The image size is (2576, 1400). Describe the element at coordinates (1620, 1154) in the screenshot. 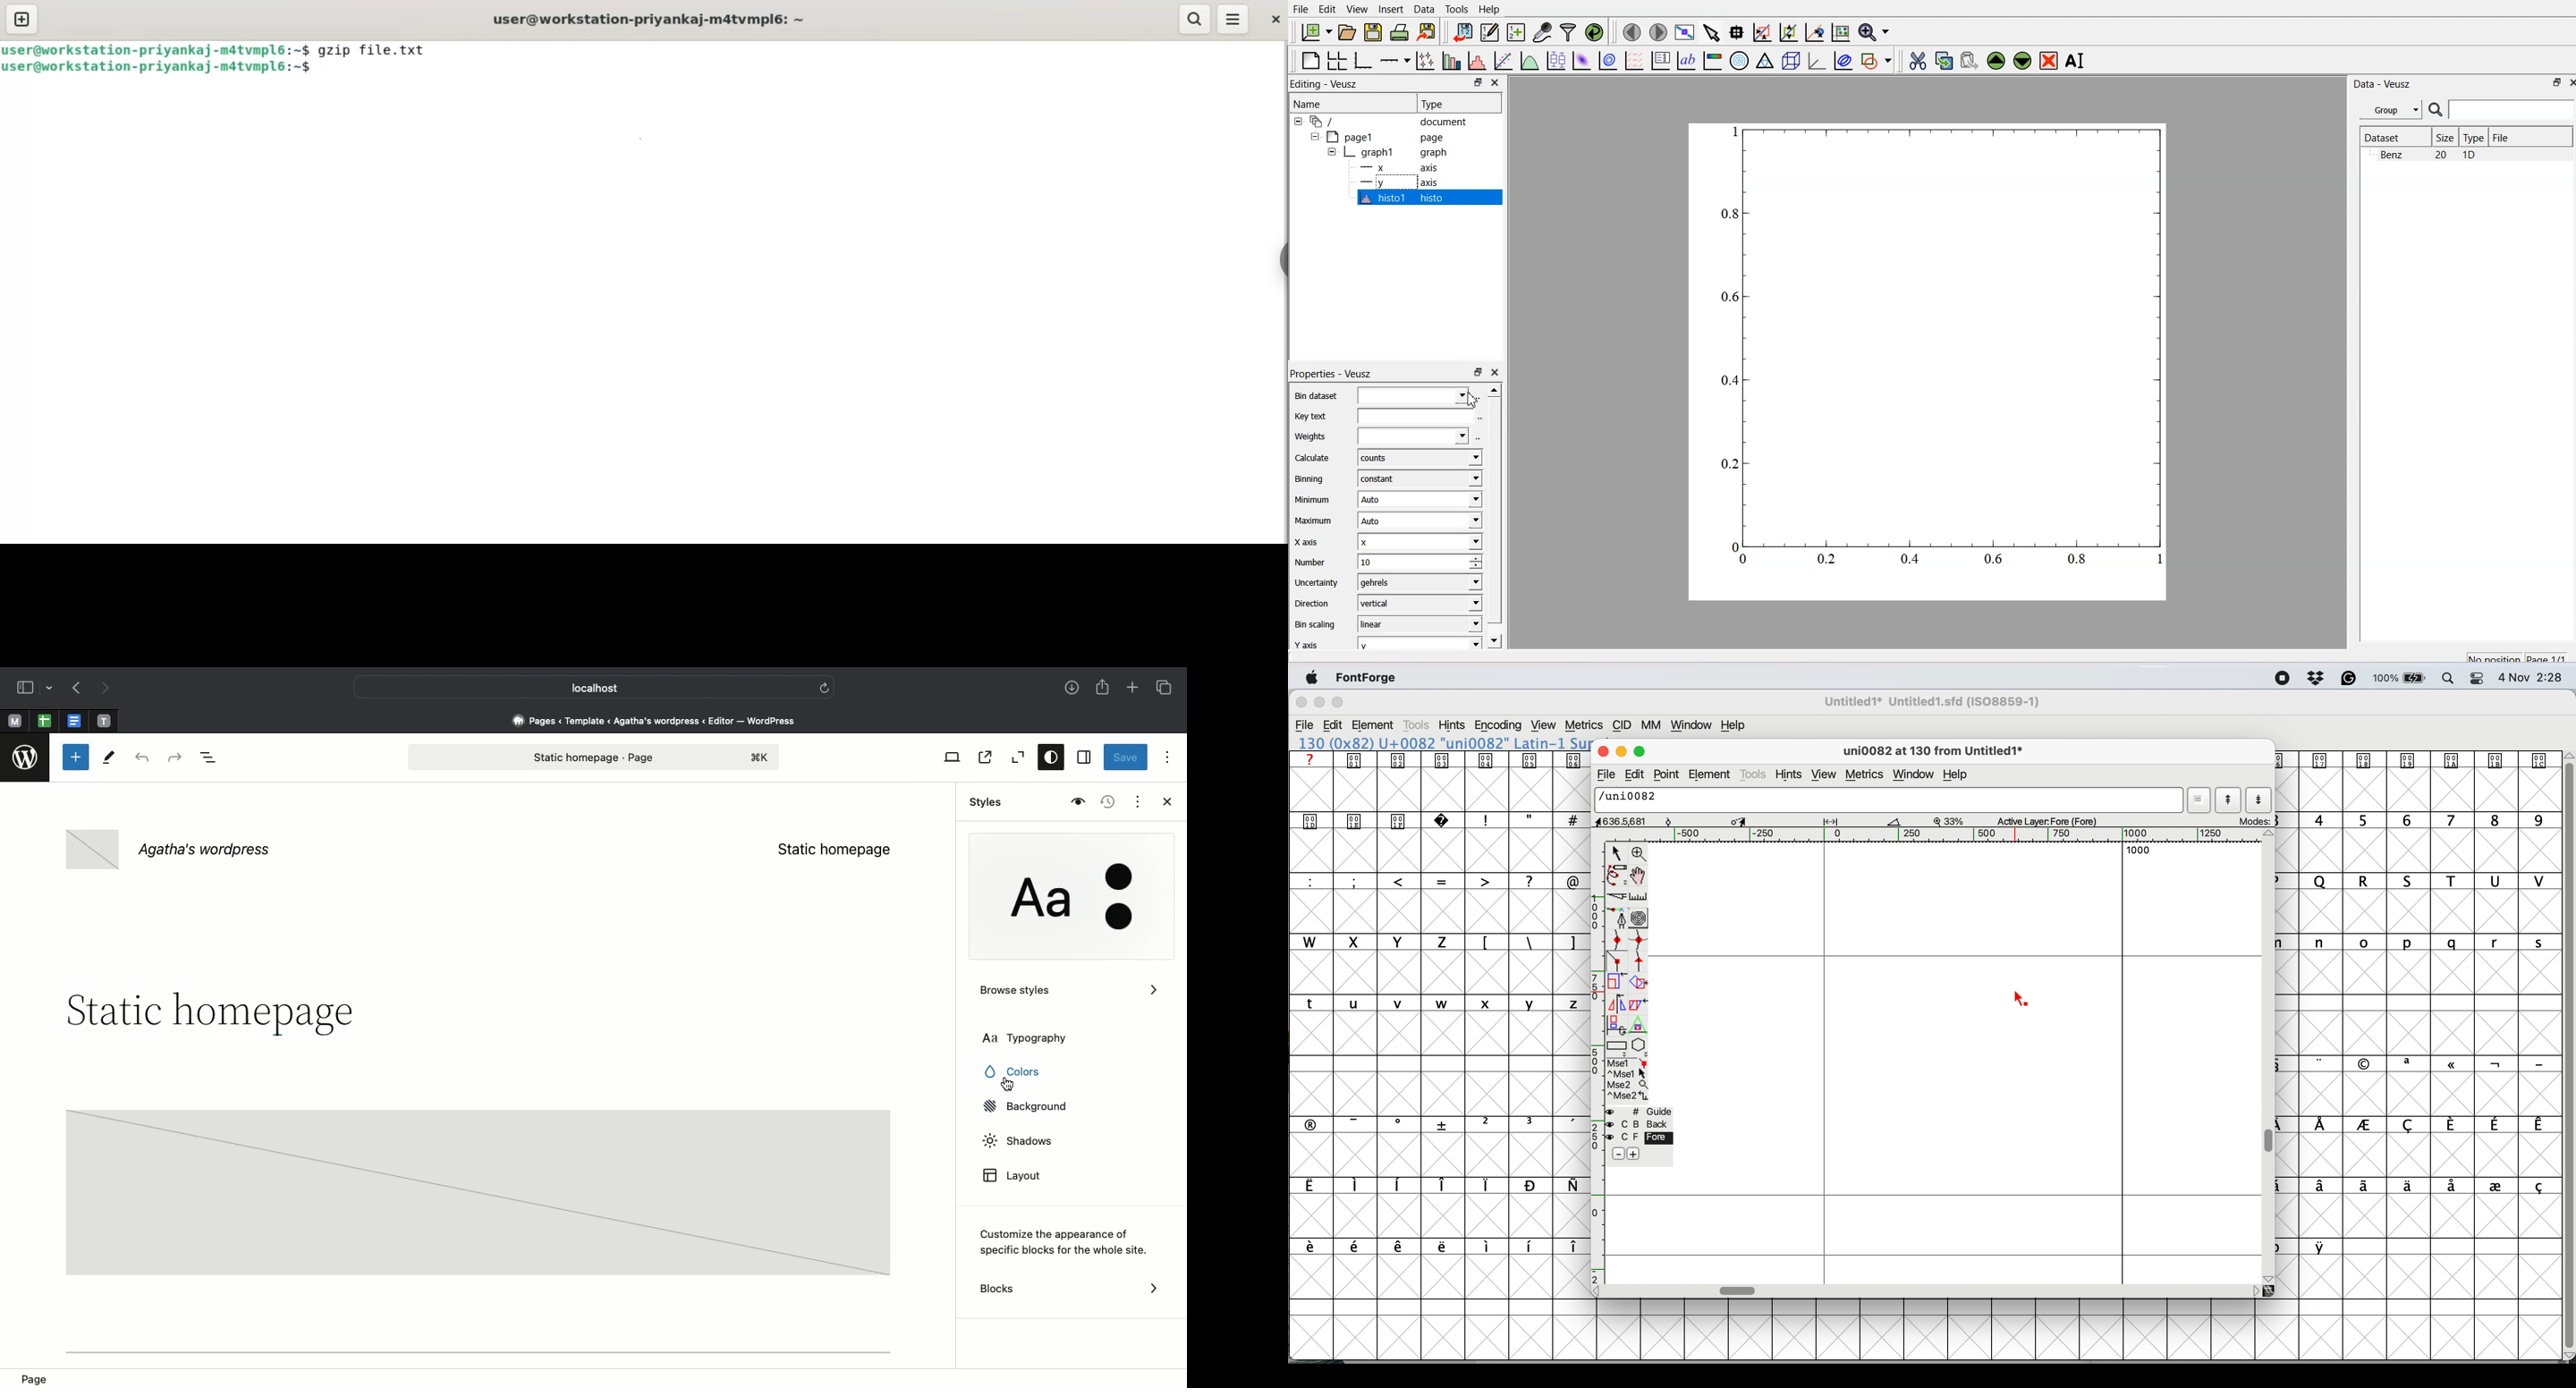

I see `remove` at that location.